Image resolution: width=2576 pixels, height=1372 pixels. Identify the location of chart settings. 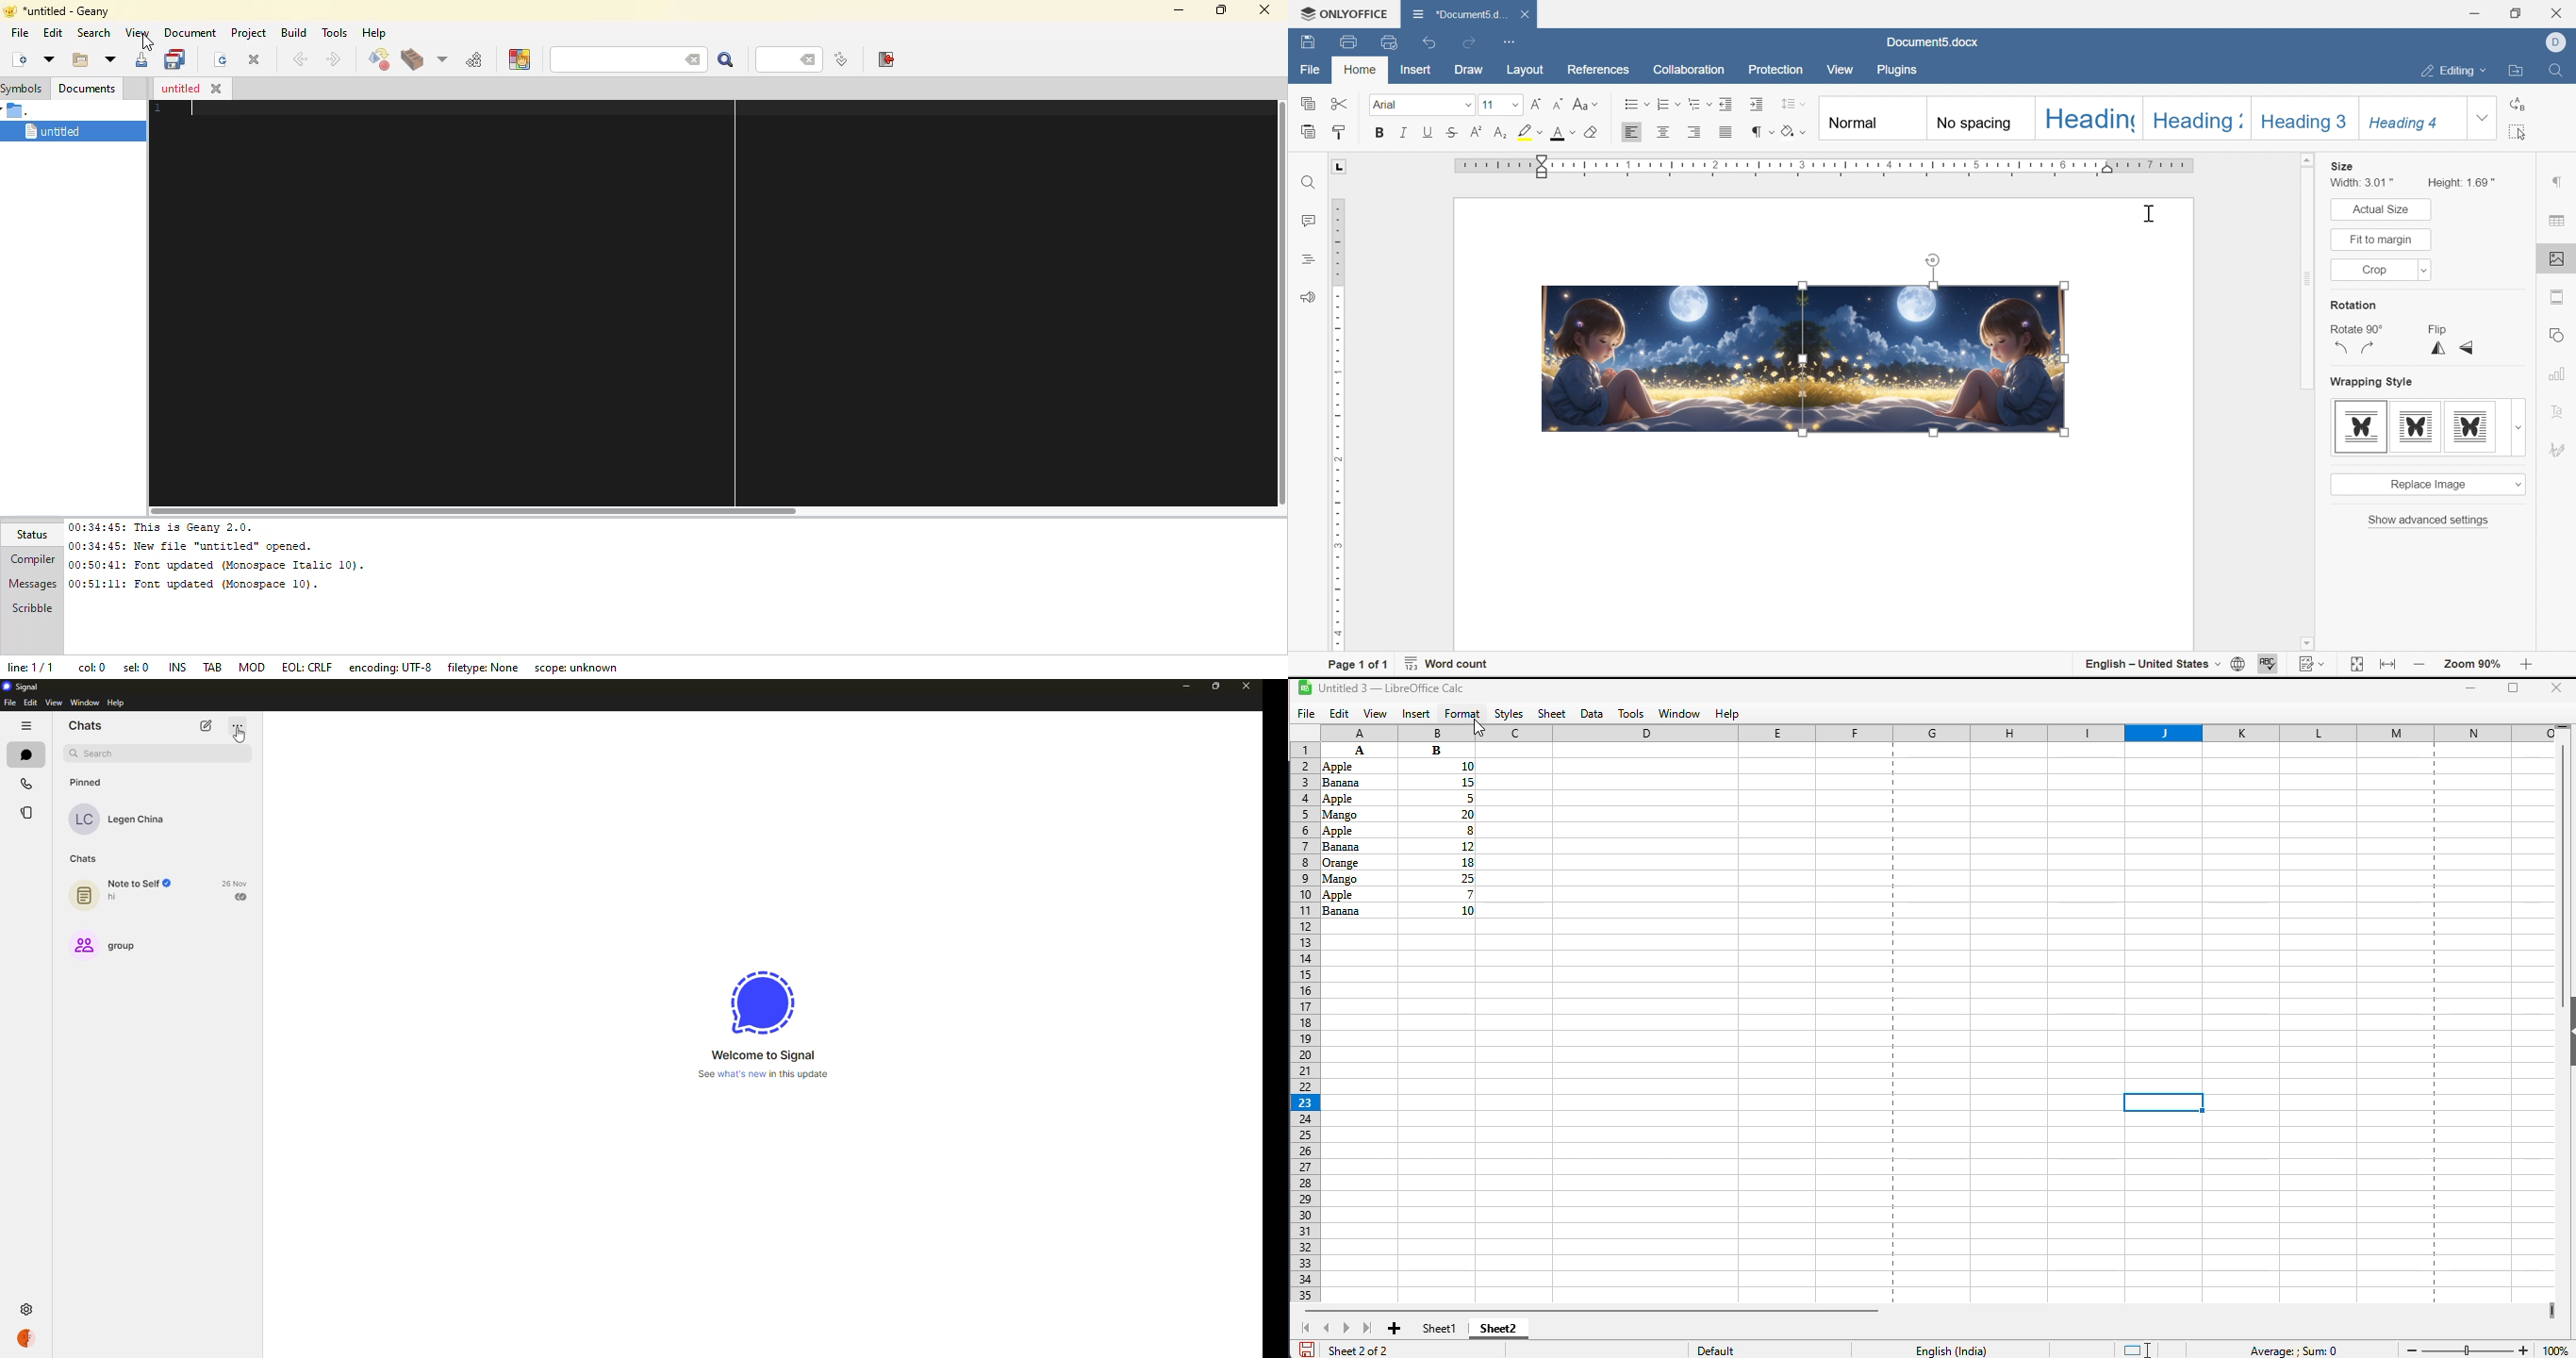
(2565, 376).